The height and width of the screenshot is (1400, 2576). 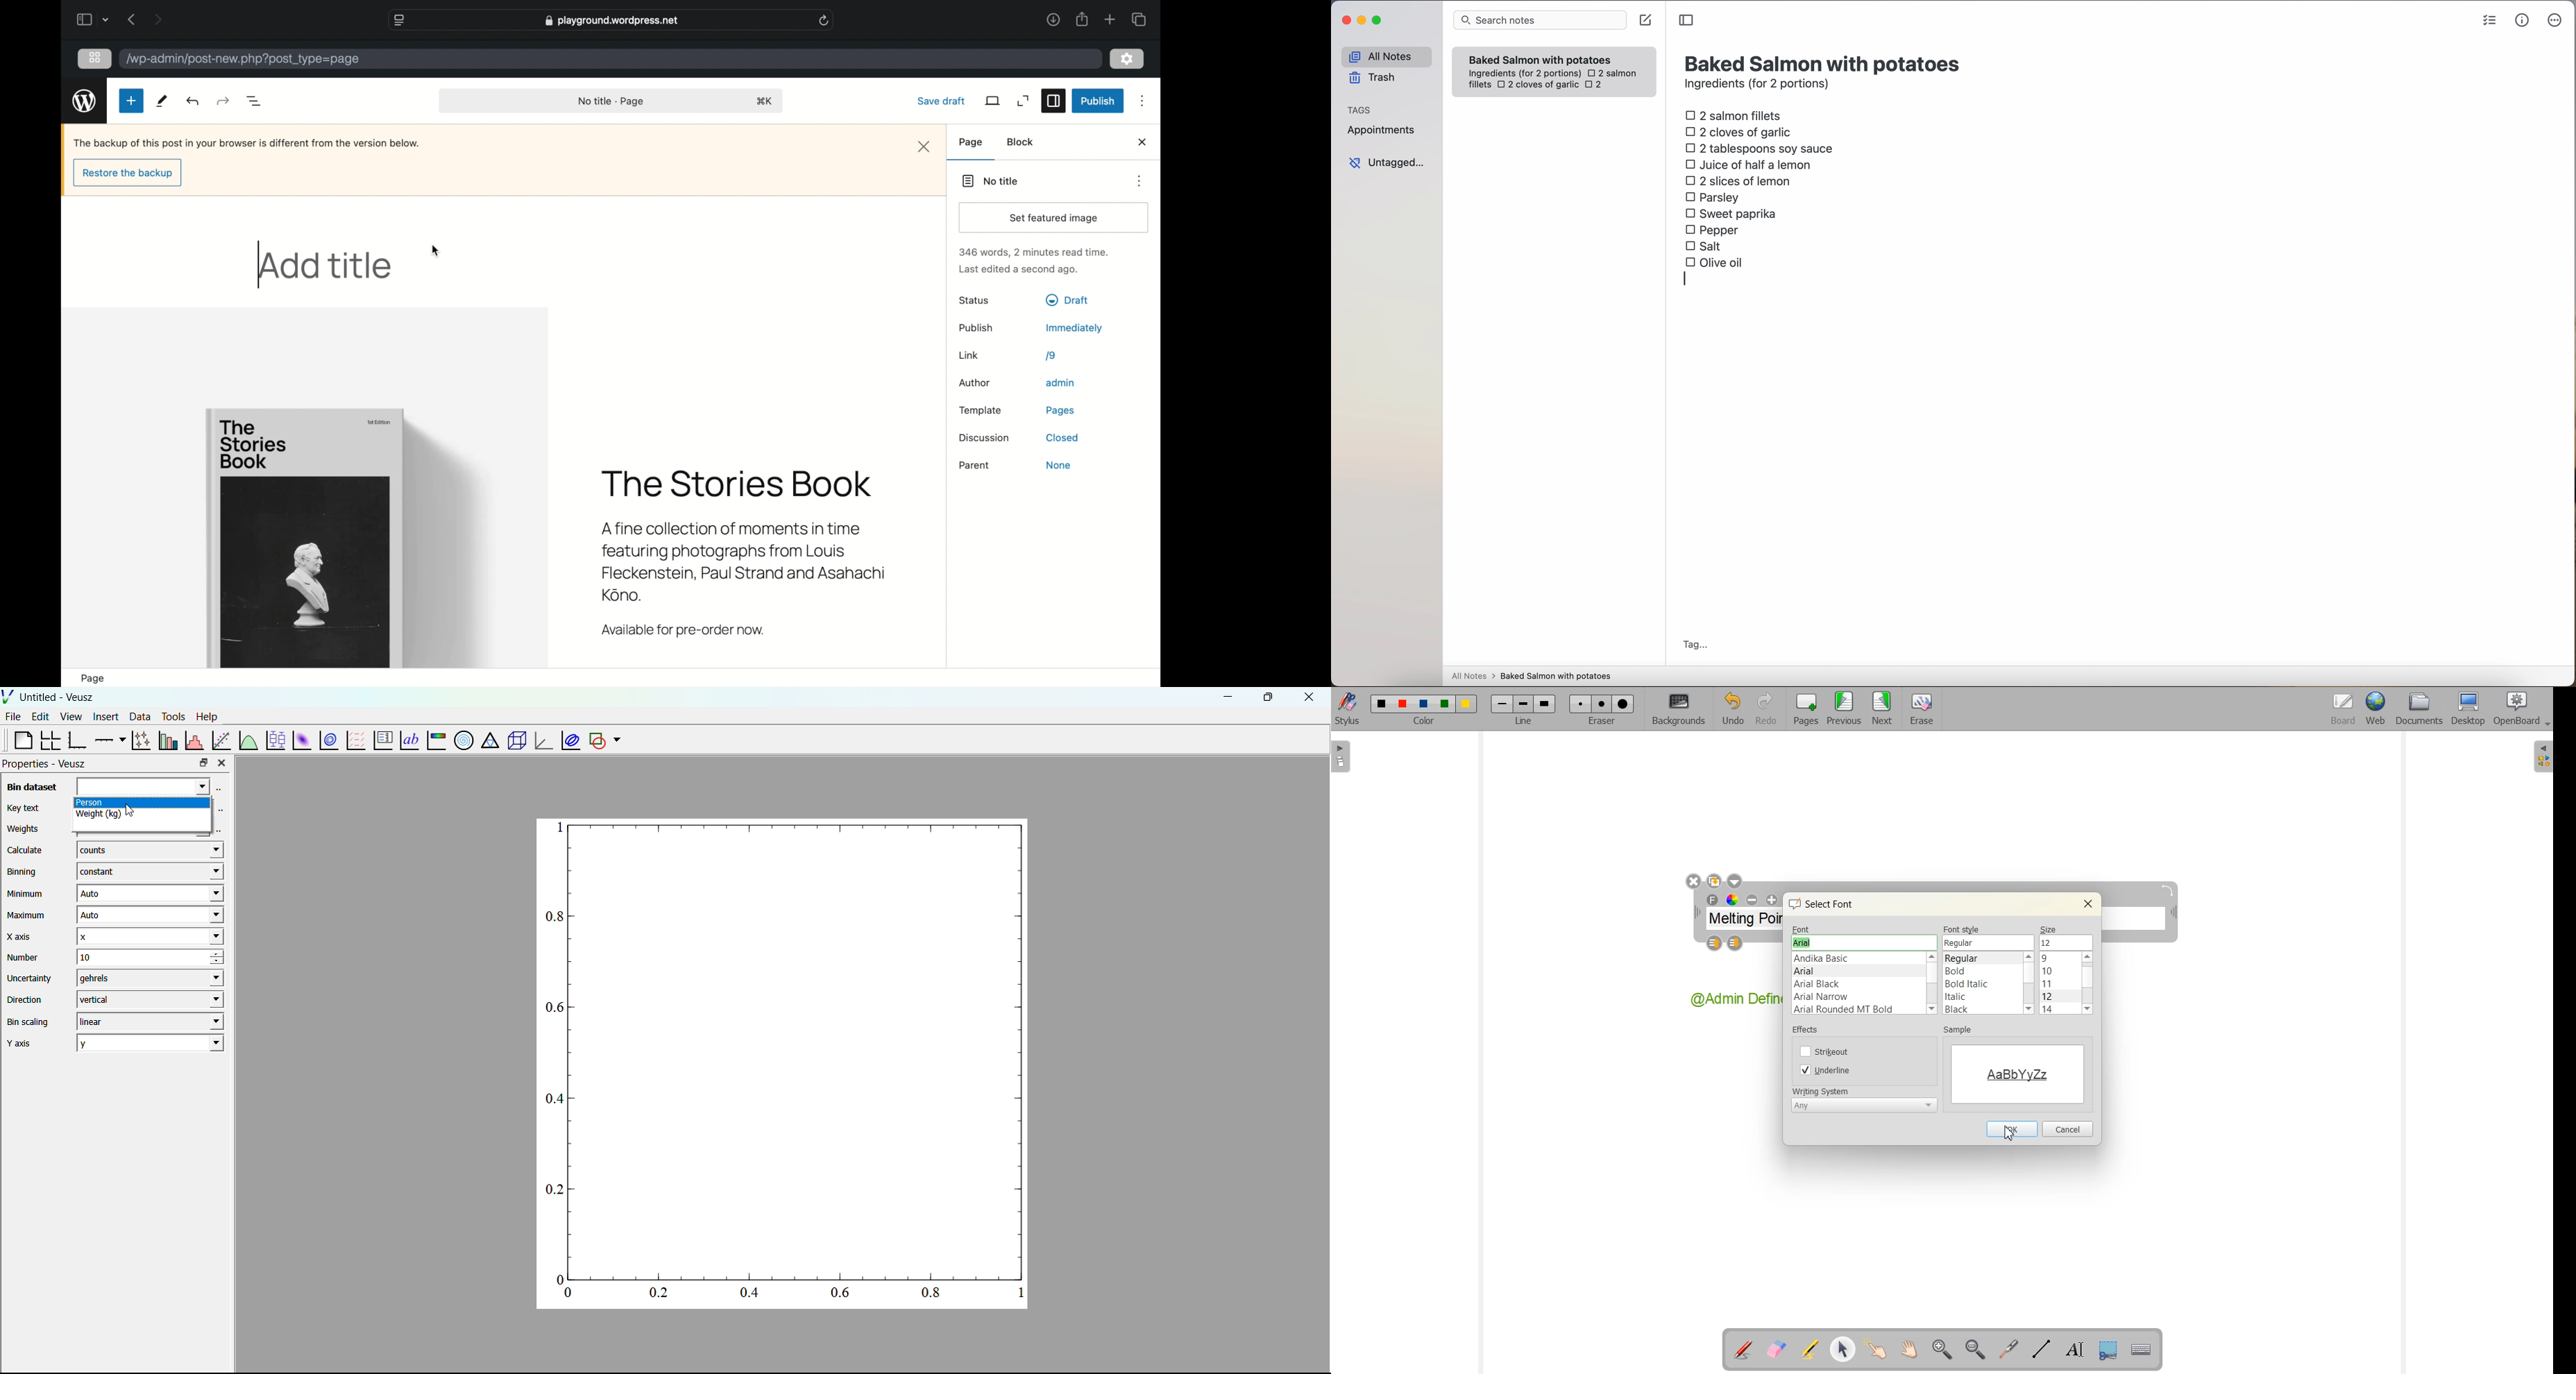 I want to click on last edited a second ago, so click(x=1018, y=270).